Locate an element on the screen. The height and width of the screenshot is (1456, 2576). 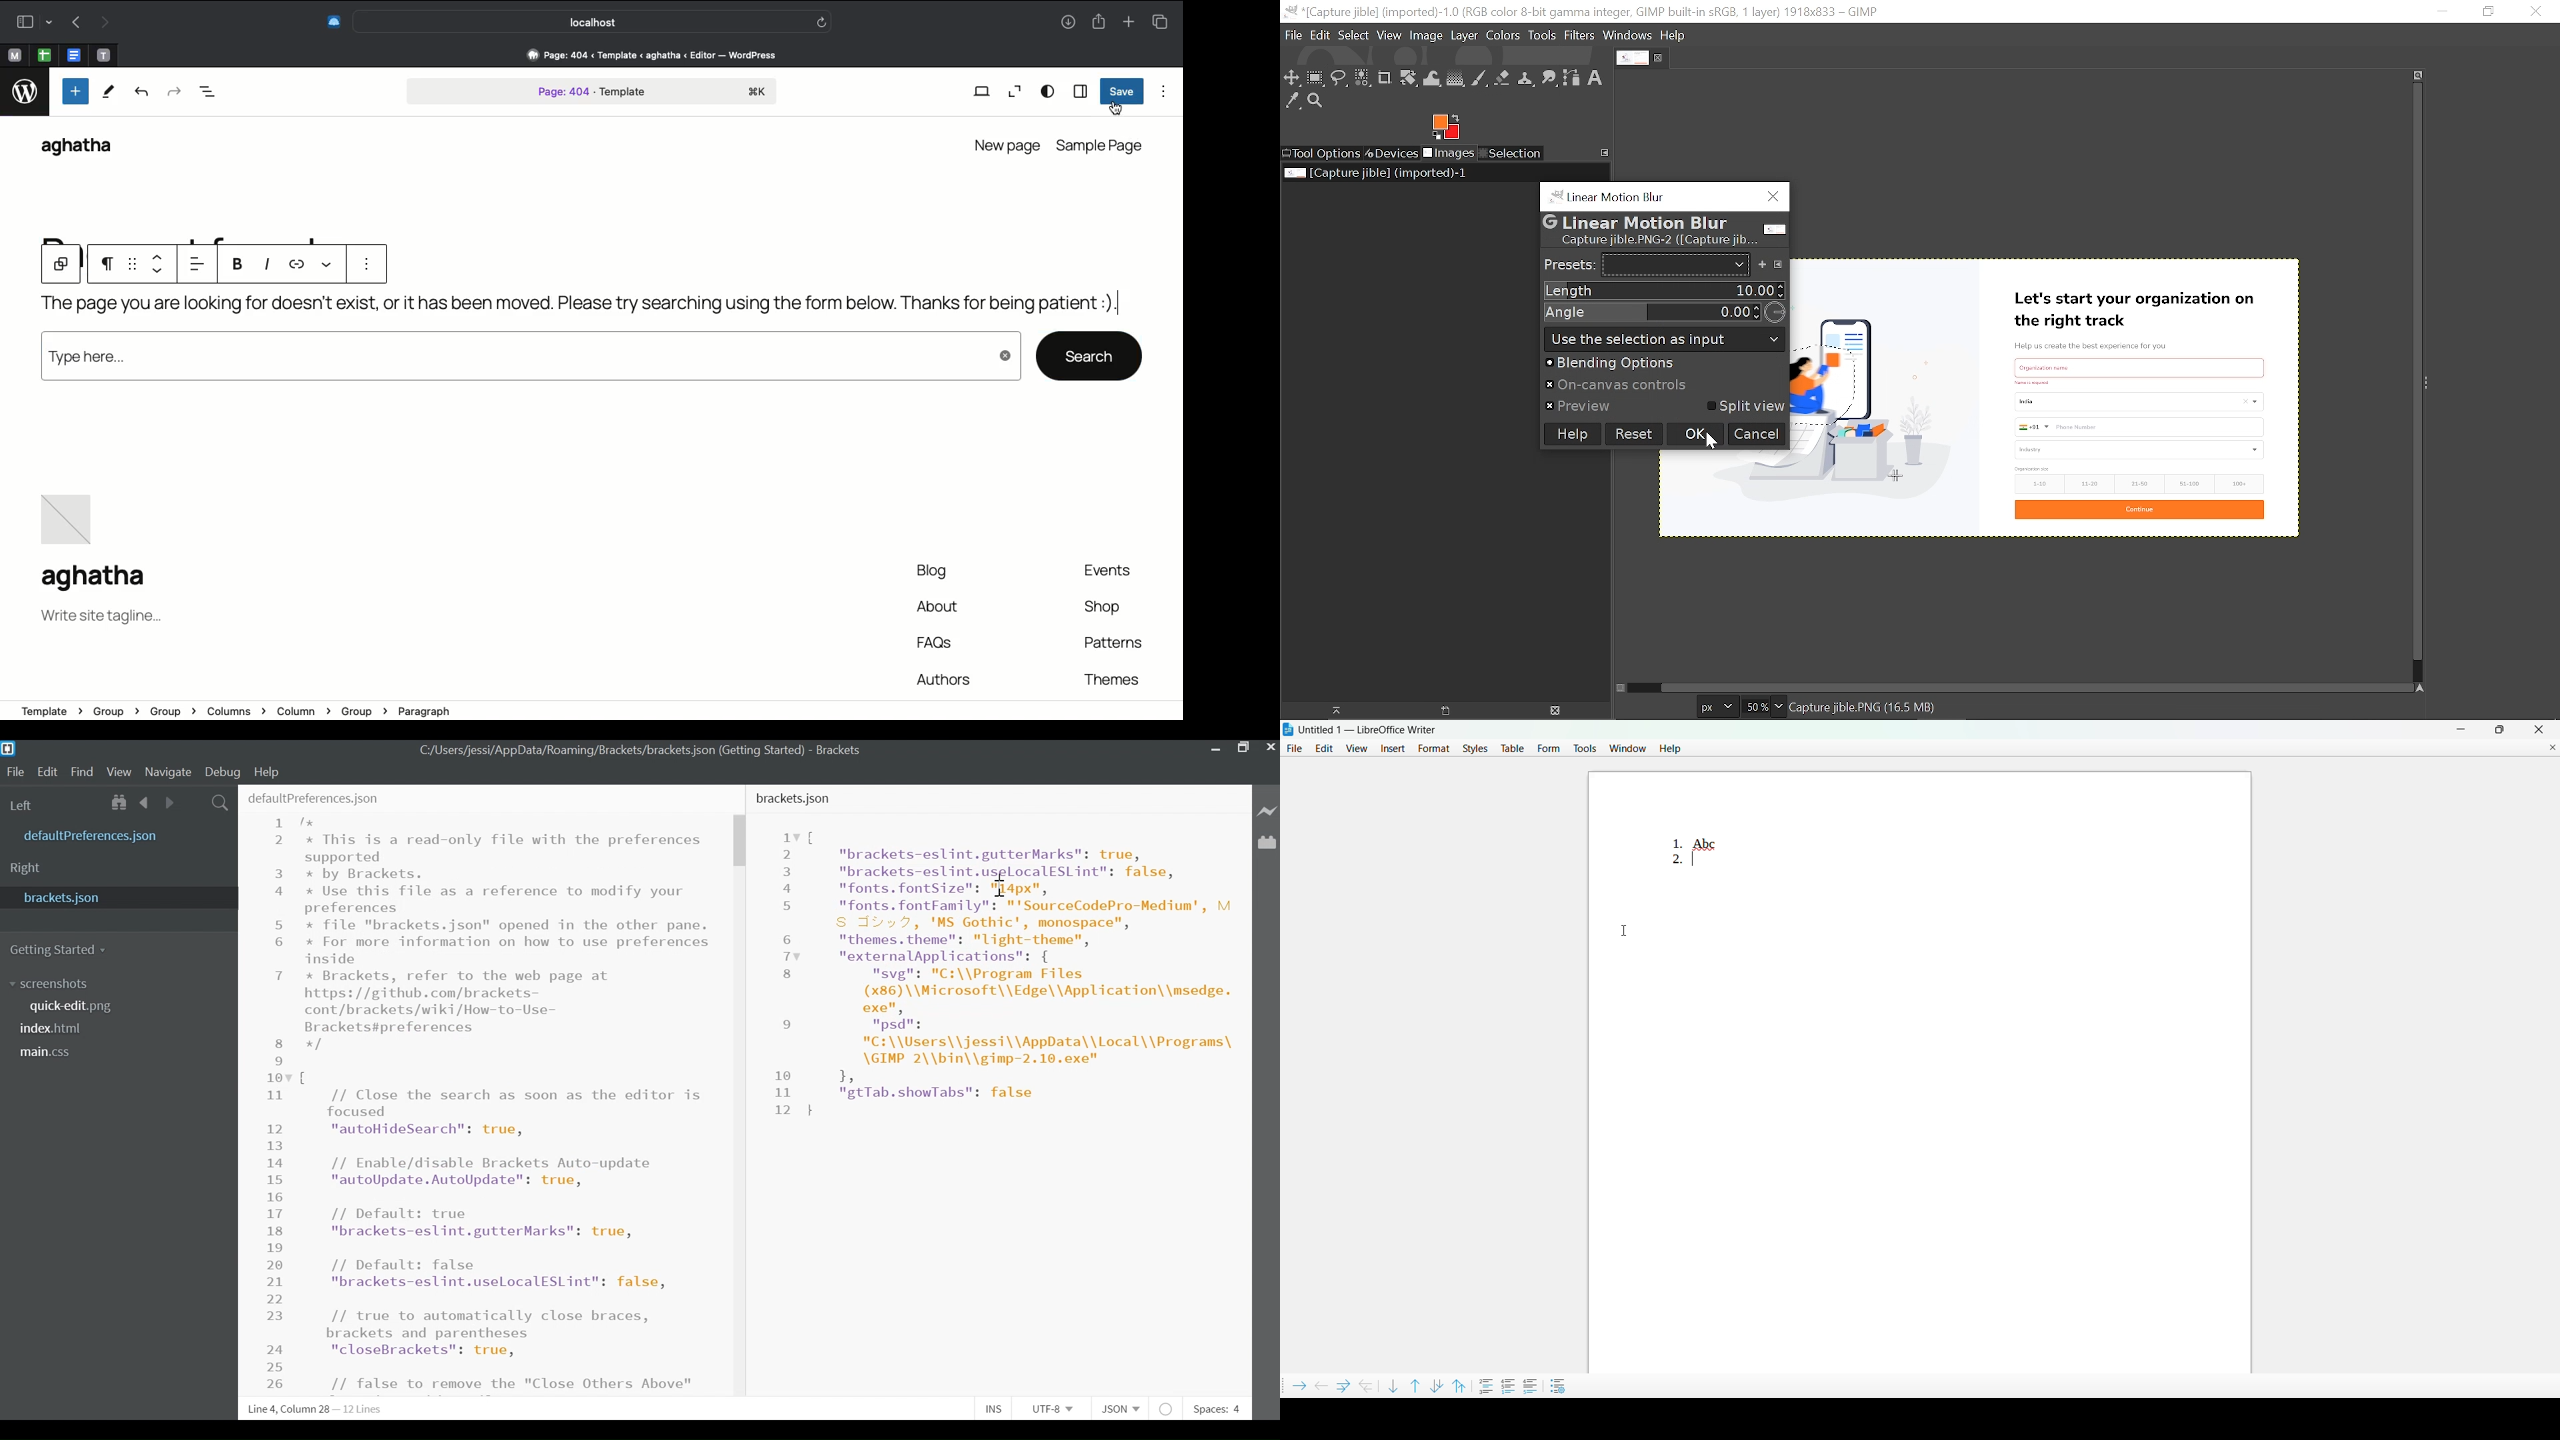
Navigate this window is located at coordinates (2424, 689).